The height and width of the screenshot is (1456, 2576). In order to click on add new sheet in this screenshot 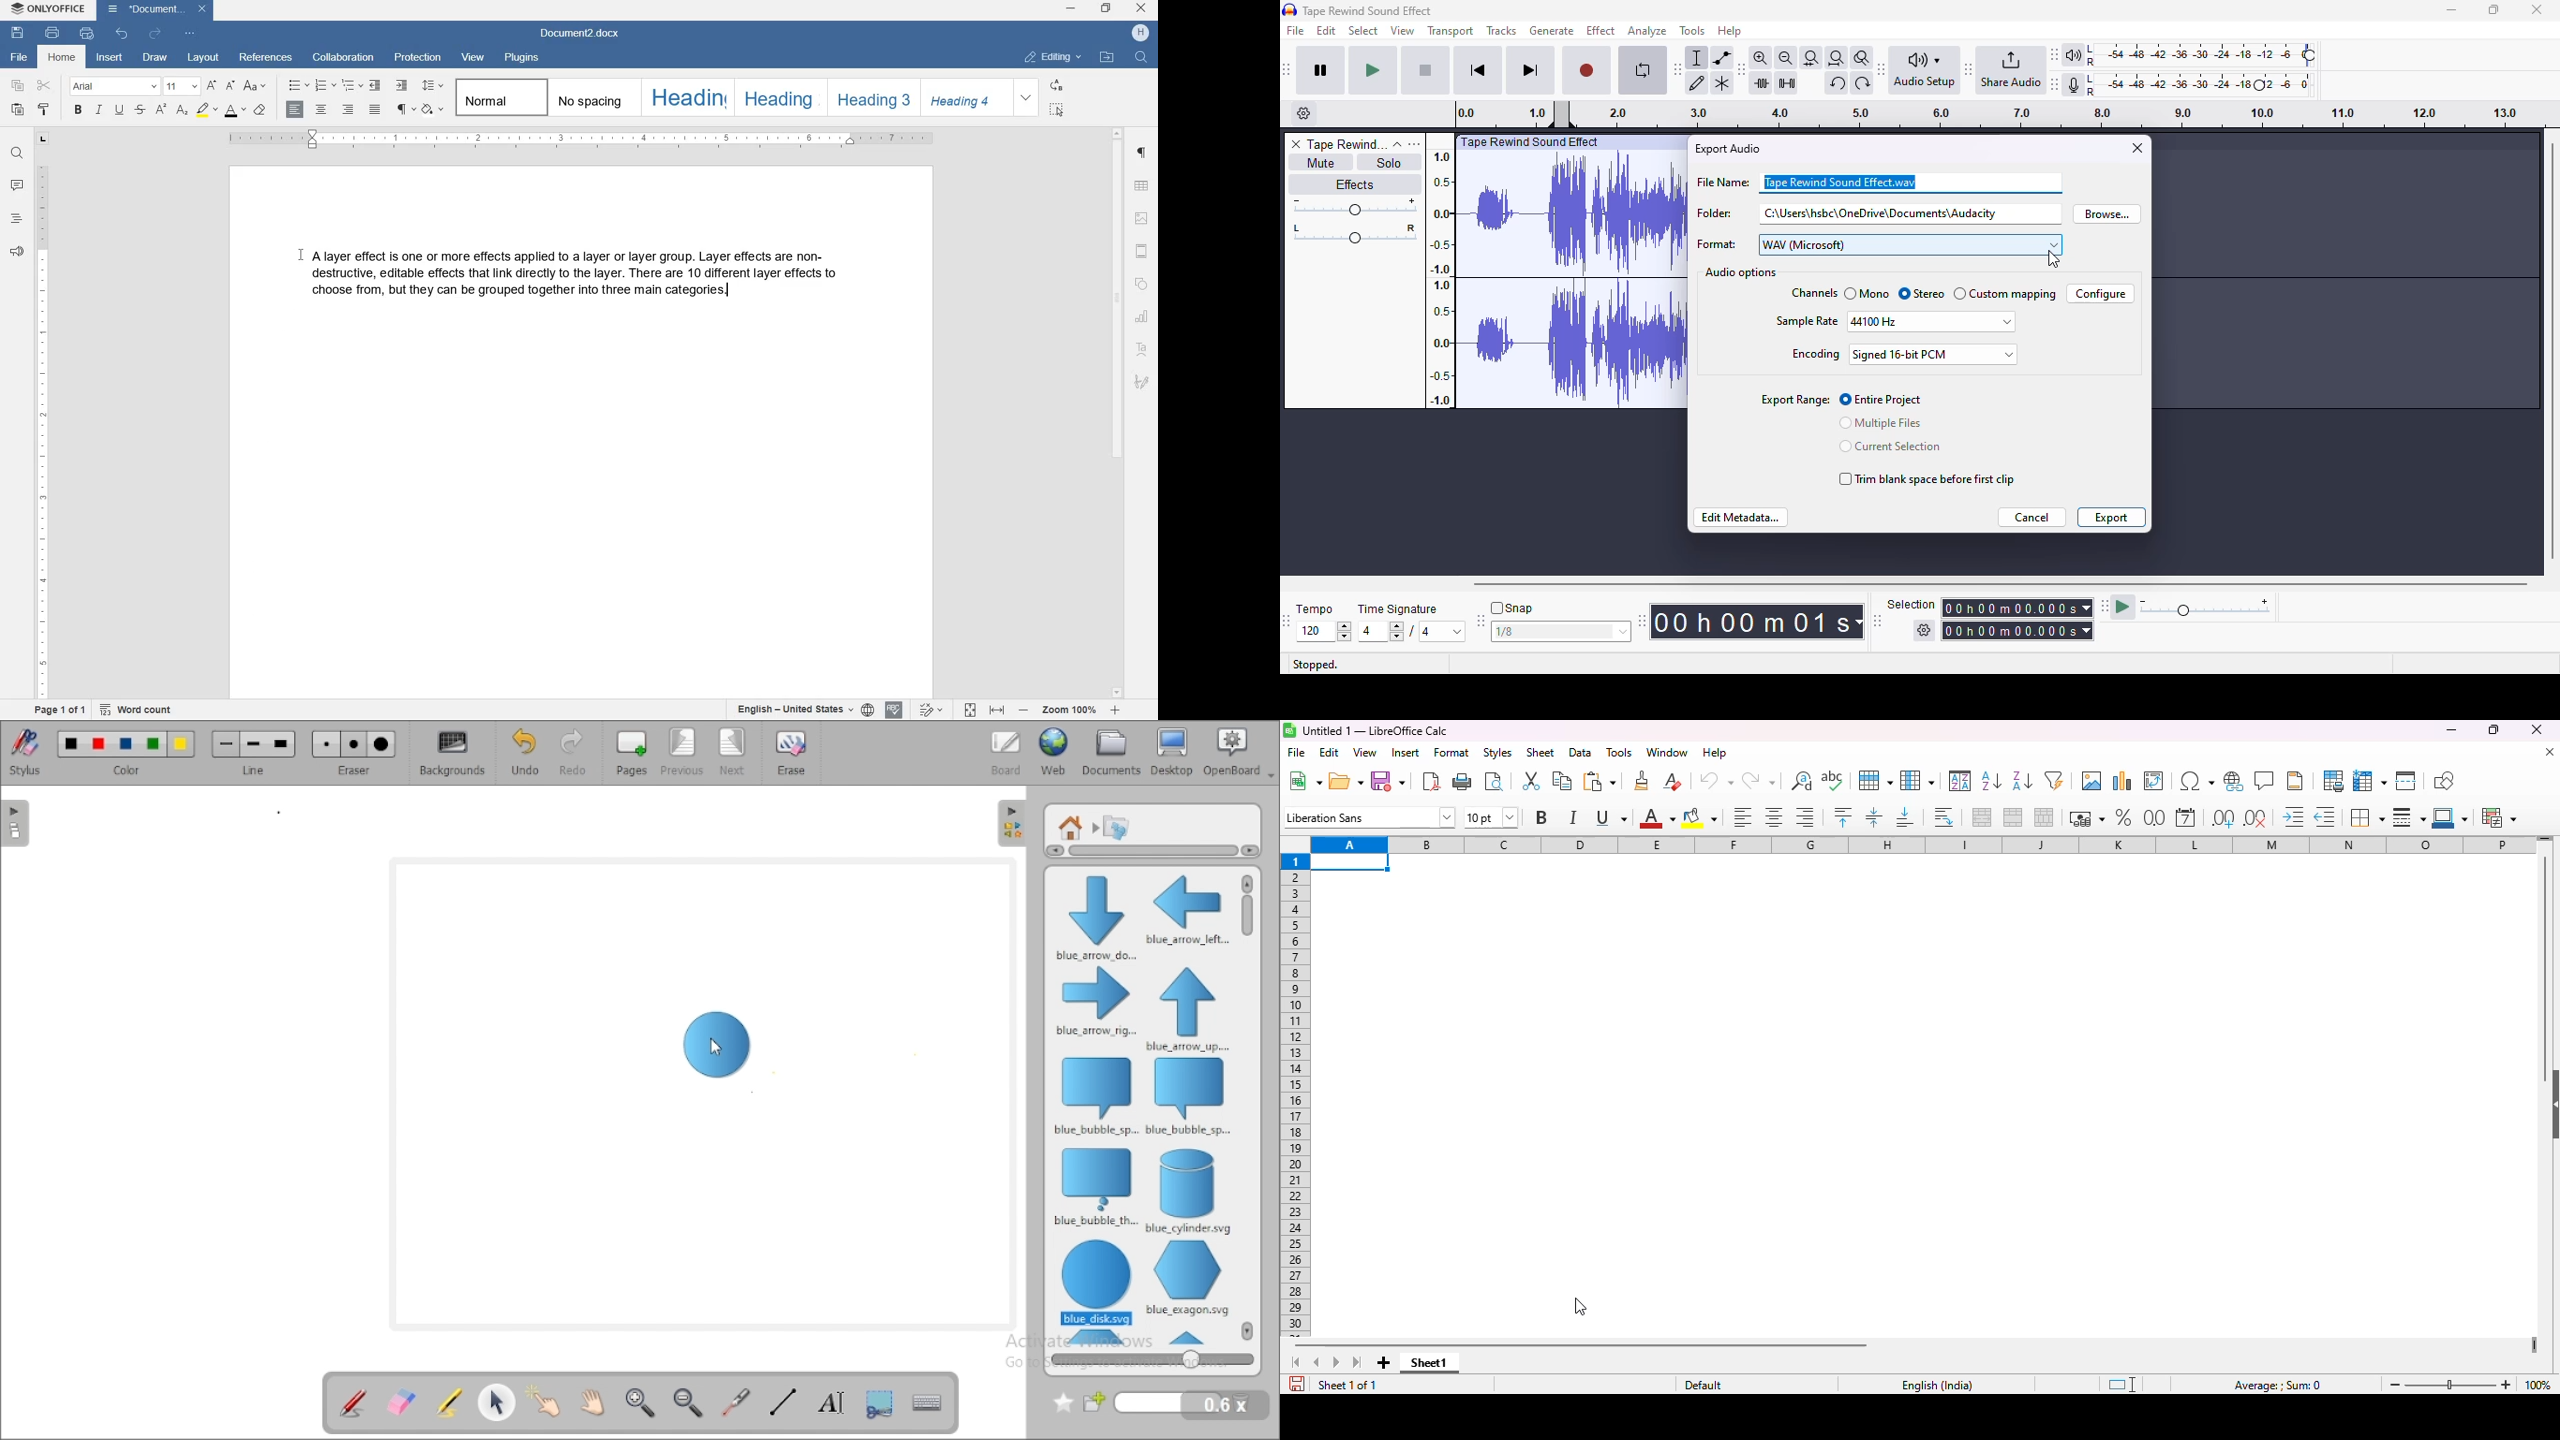, I will do `click(1384, 1364)`.